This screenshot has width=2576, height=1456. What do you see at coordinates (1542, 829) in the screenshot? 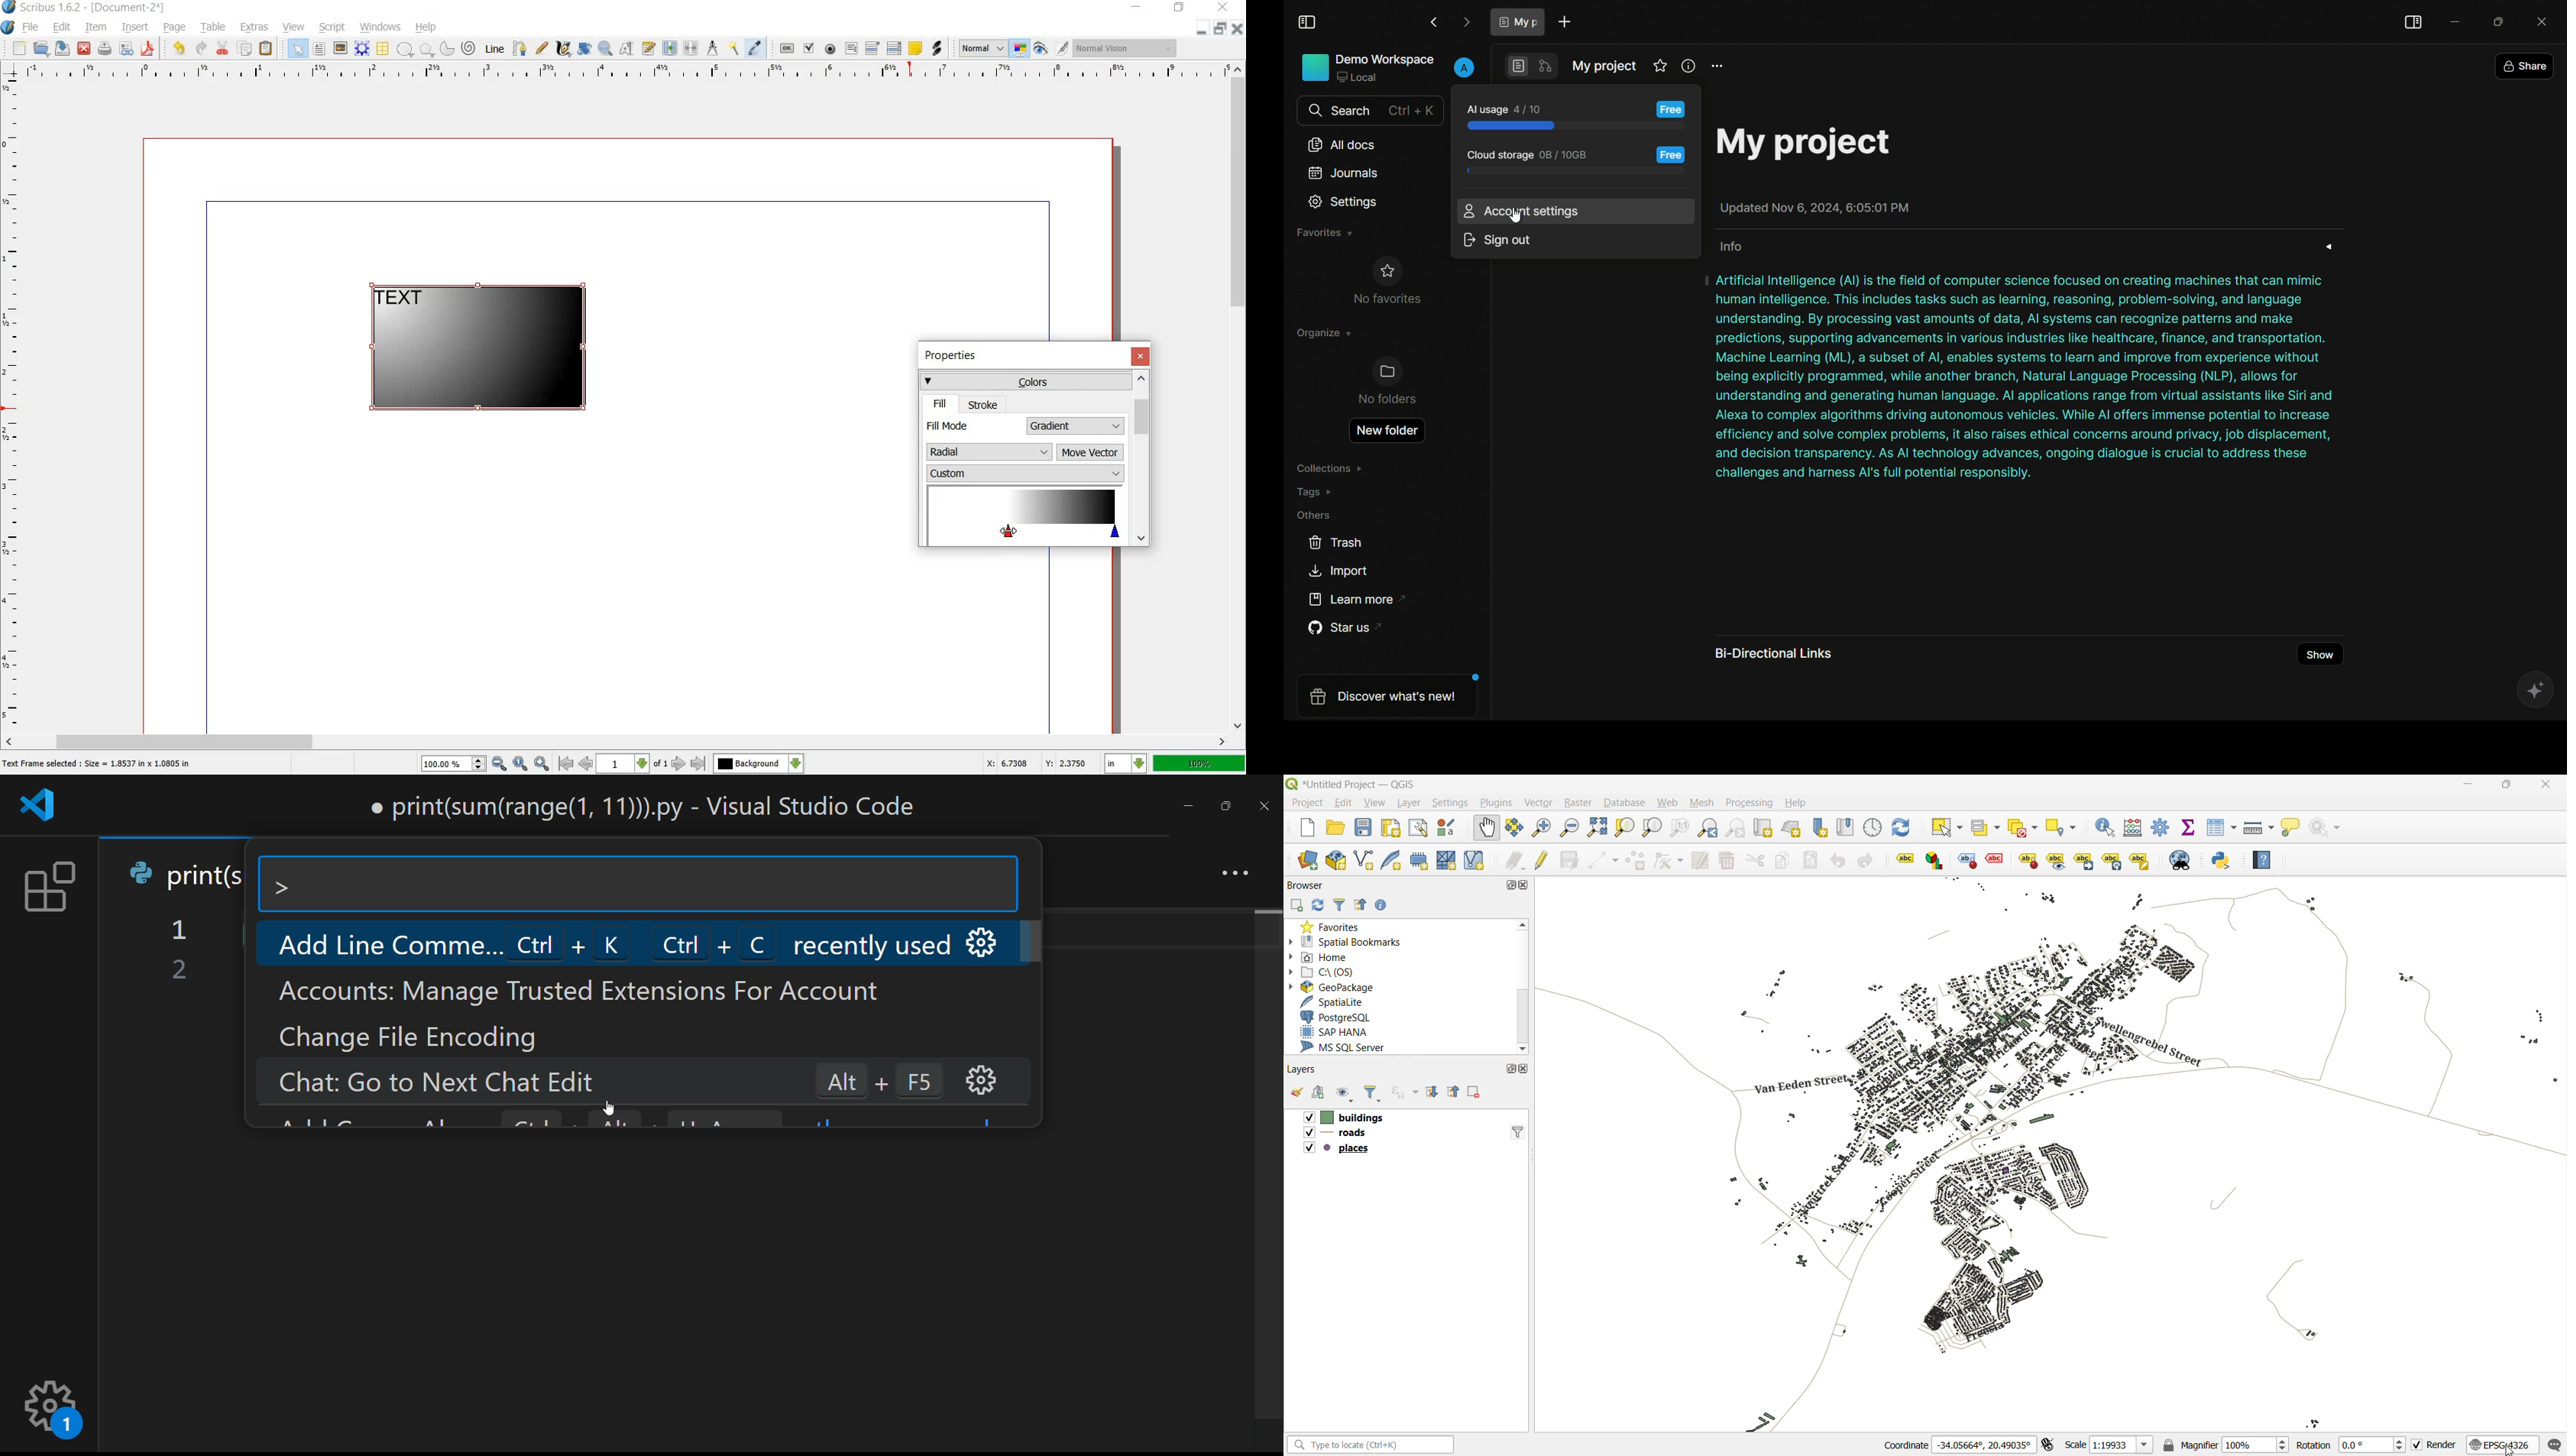
I see `zoom in` at bounding box center [1542, 829].